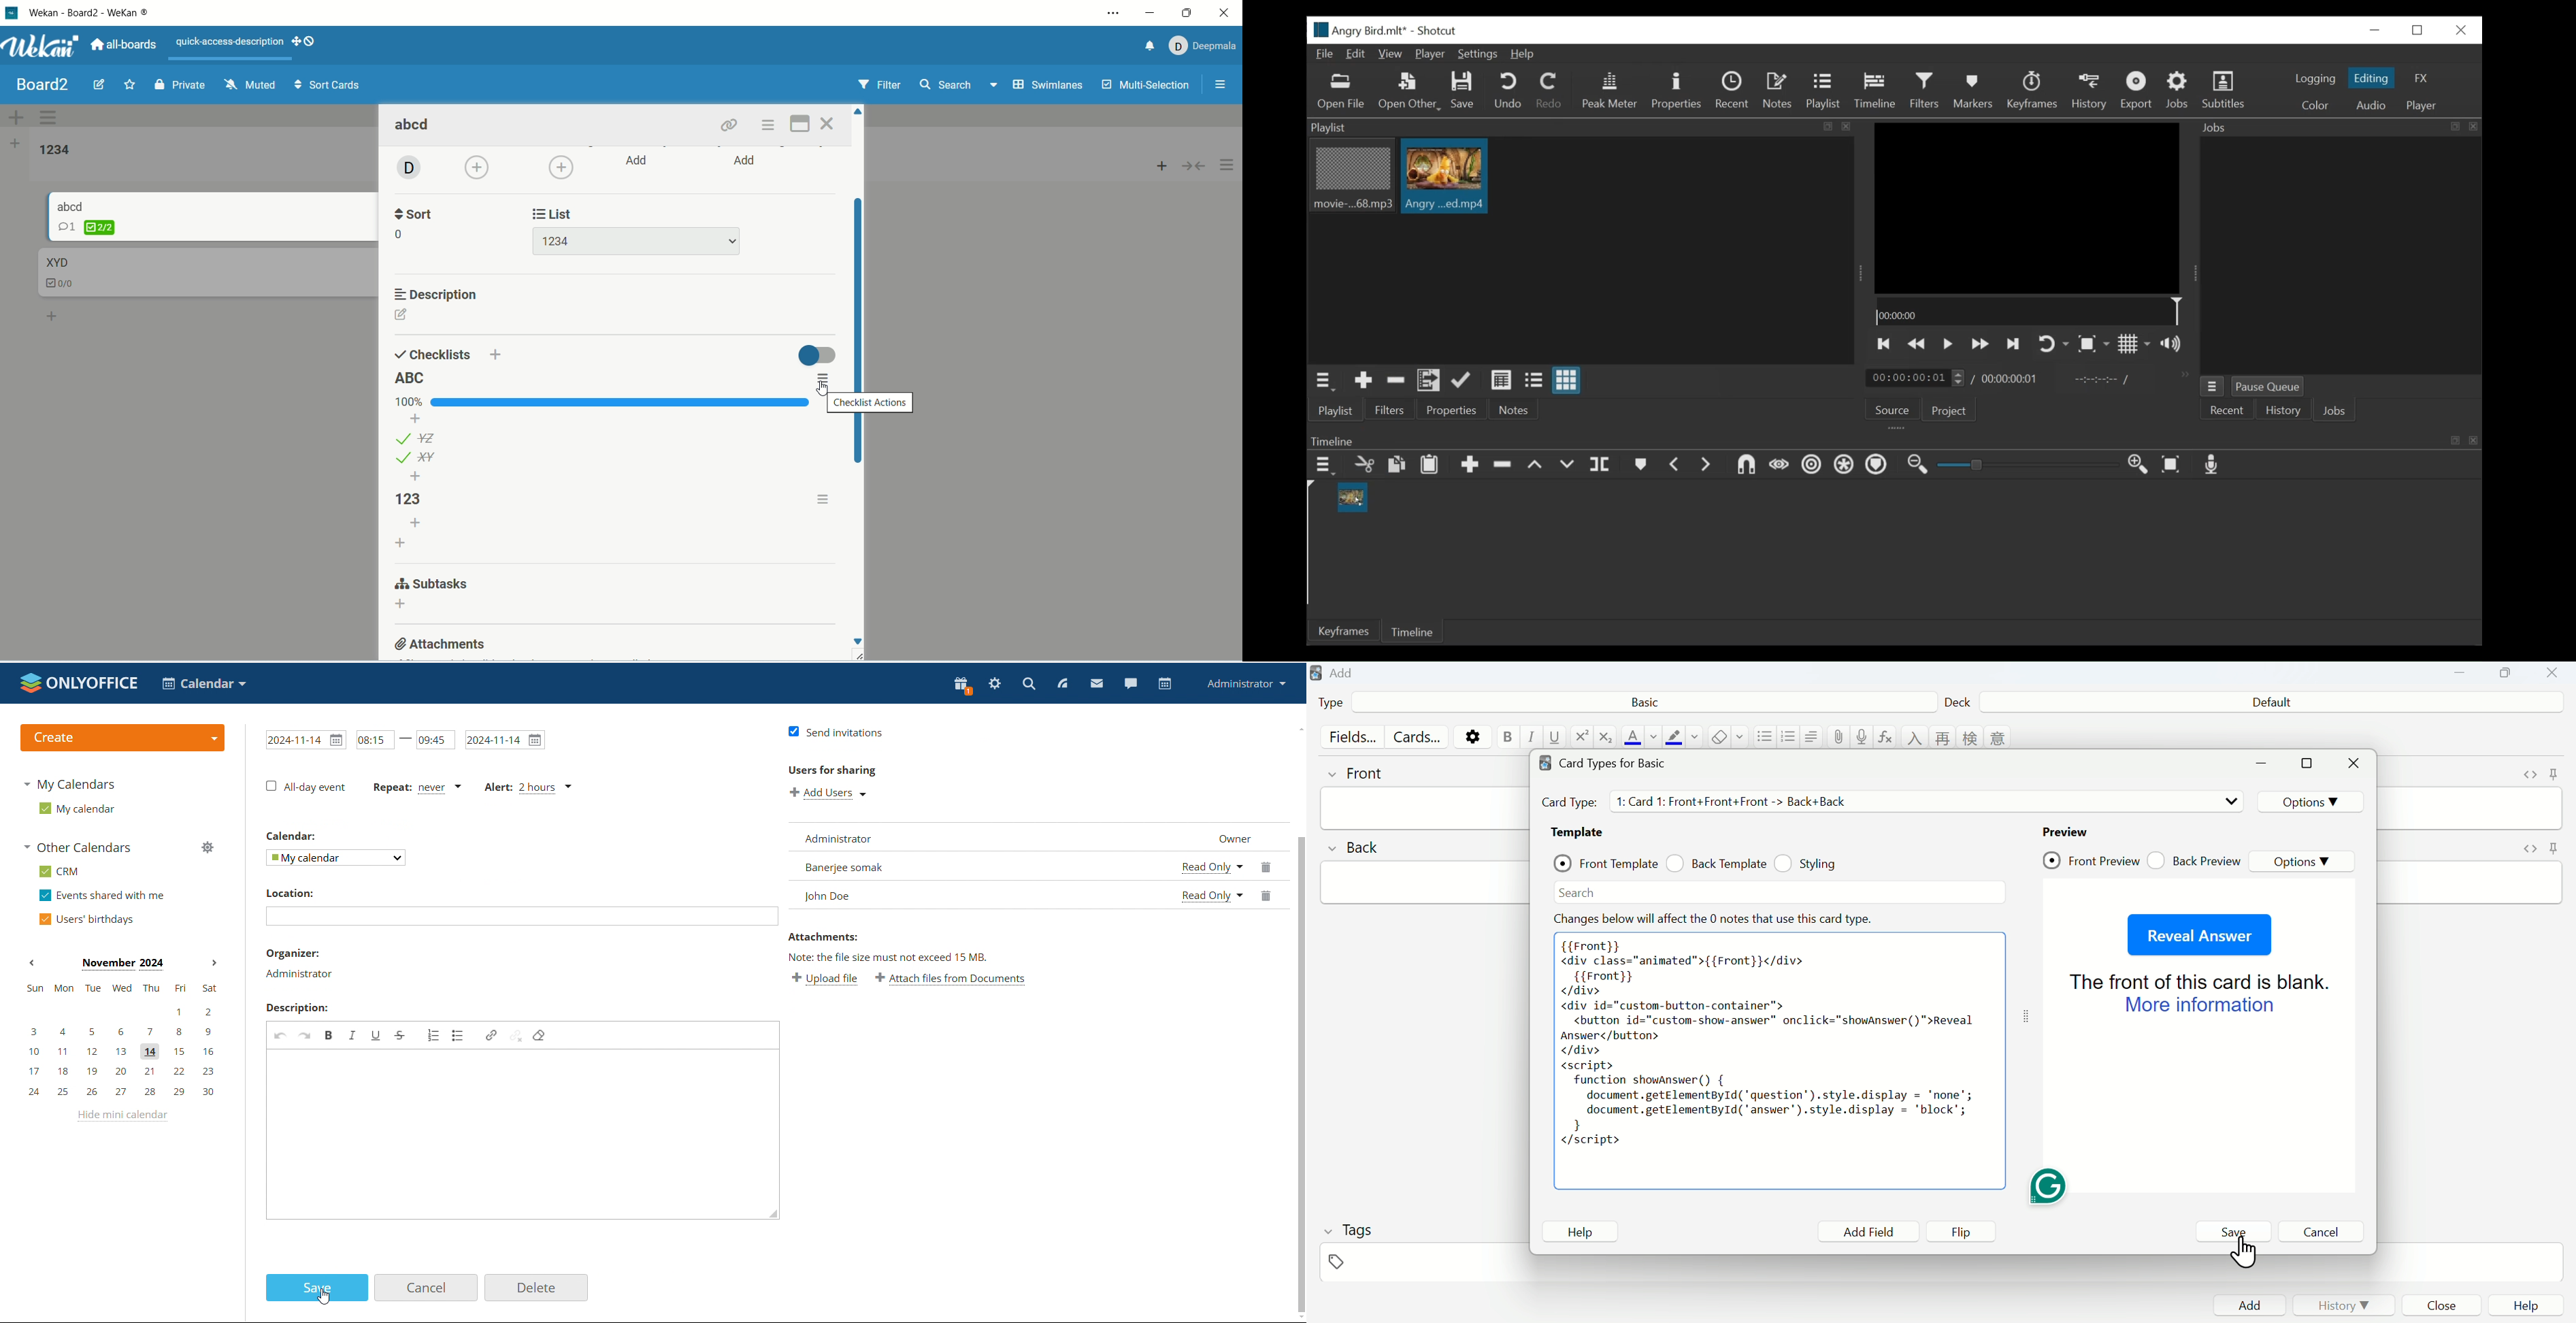  I want to click on back input field, so click(1425, 882).